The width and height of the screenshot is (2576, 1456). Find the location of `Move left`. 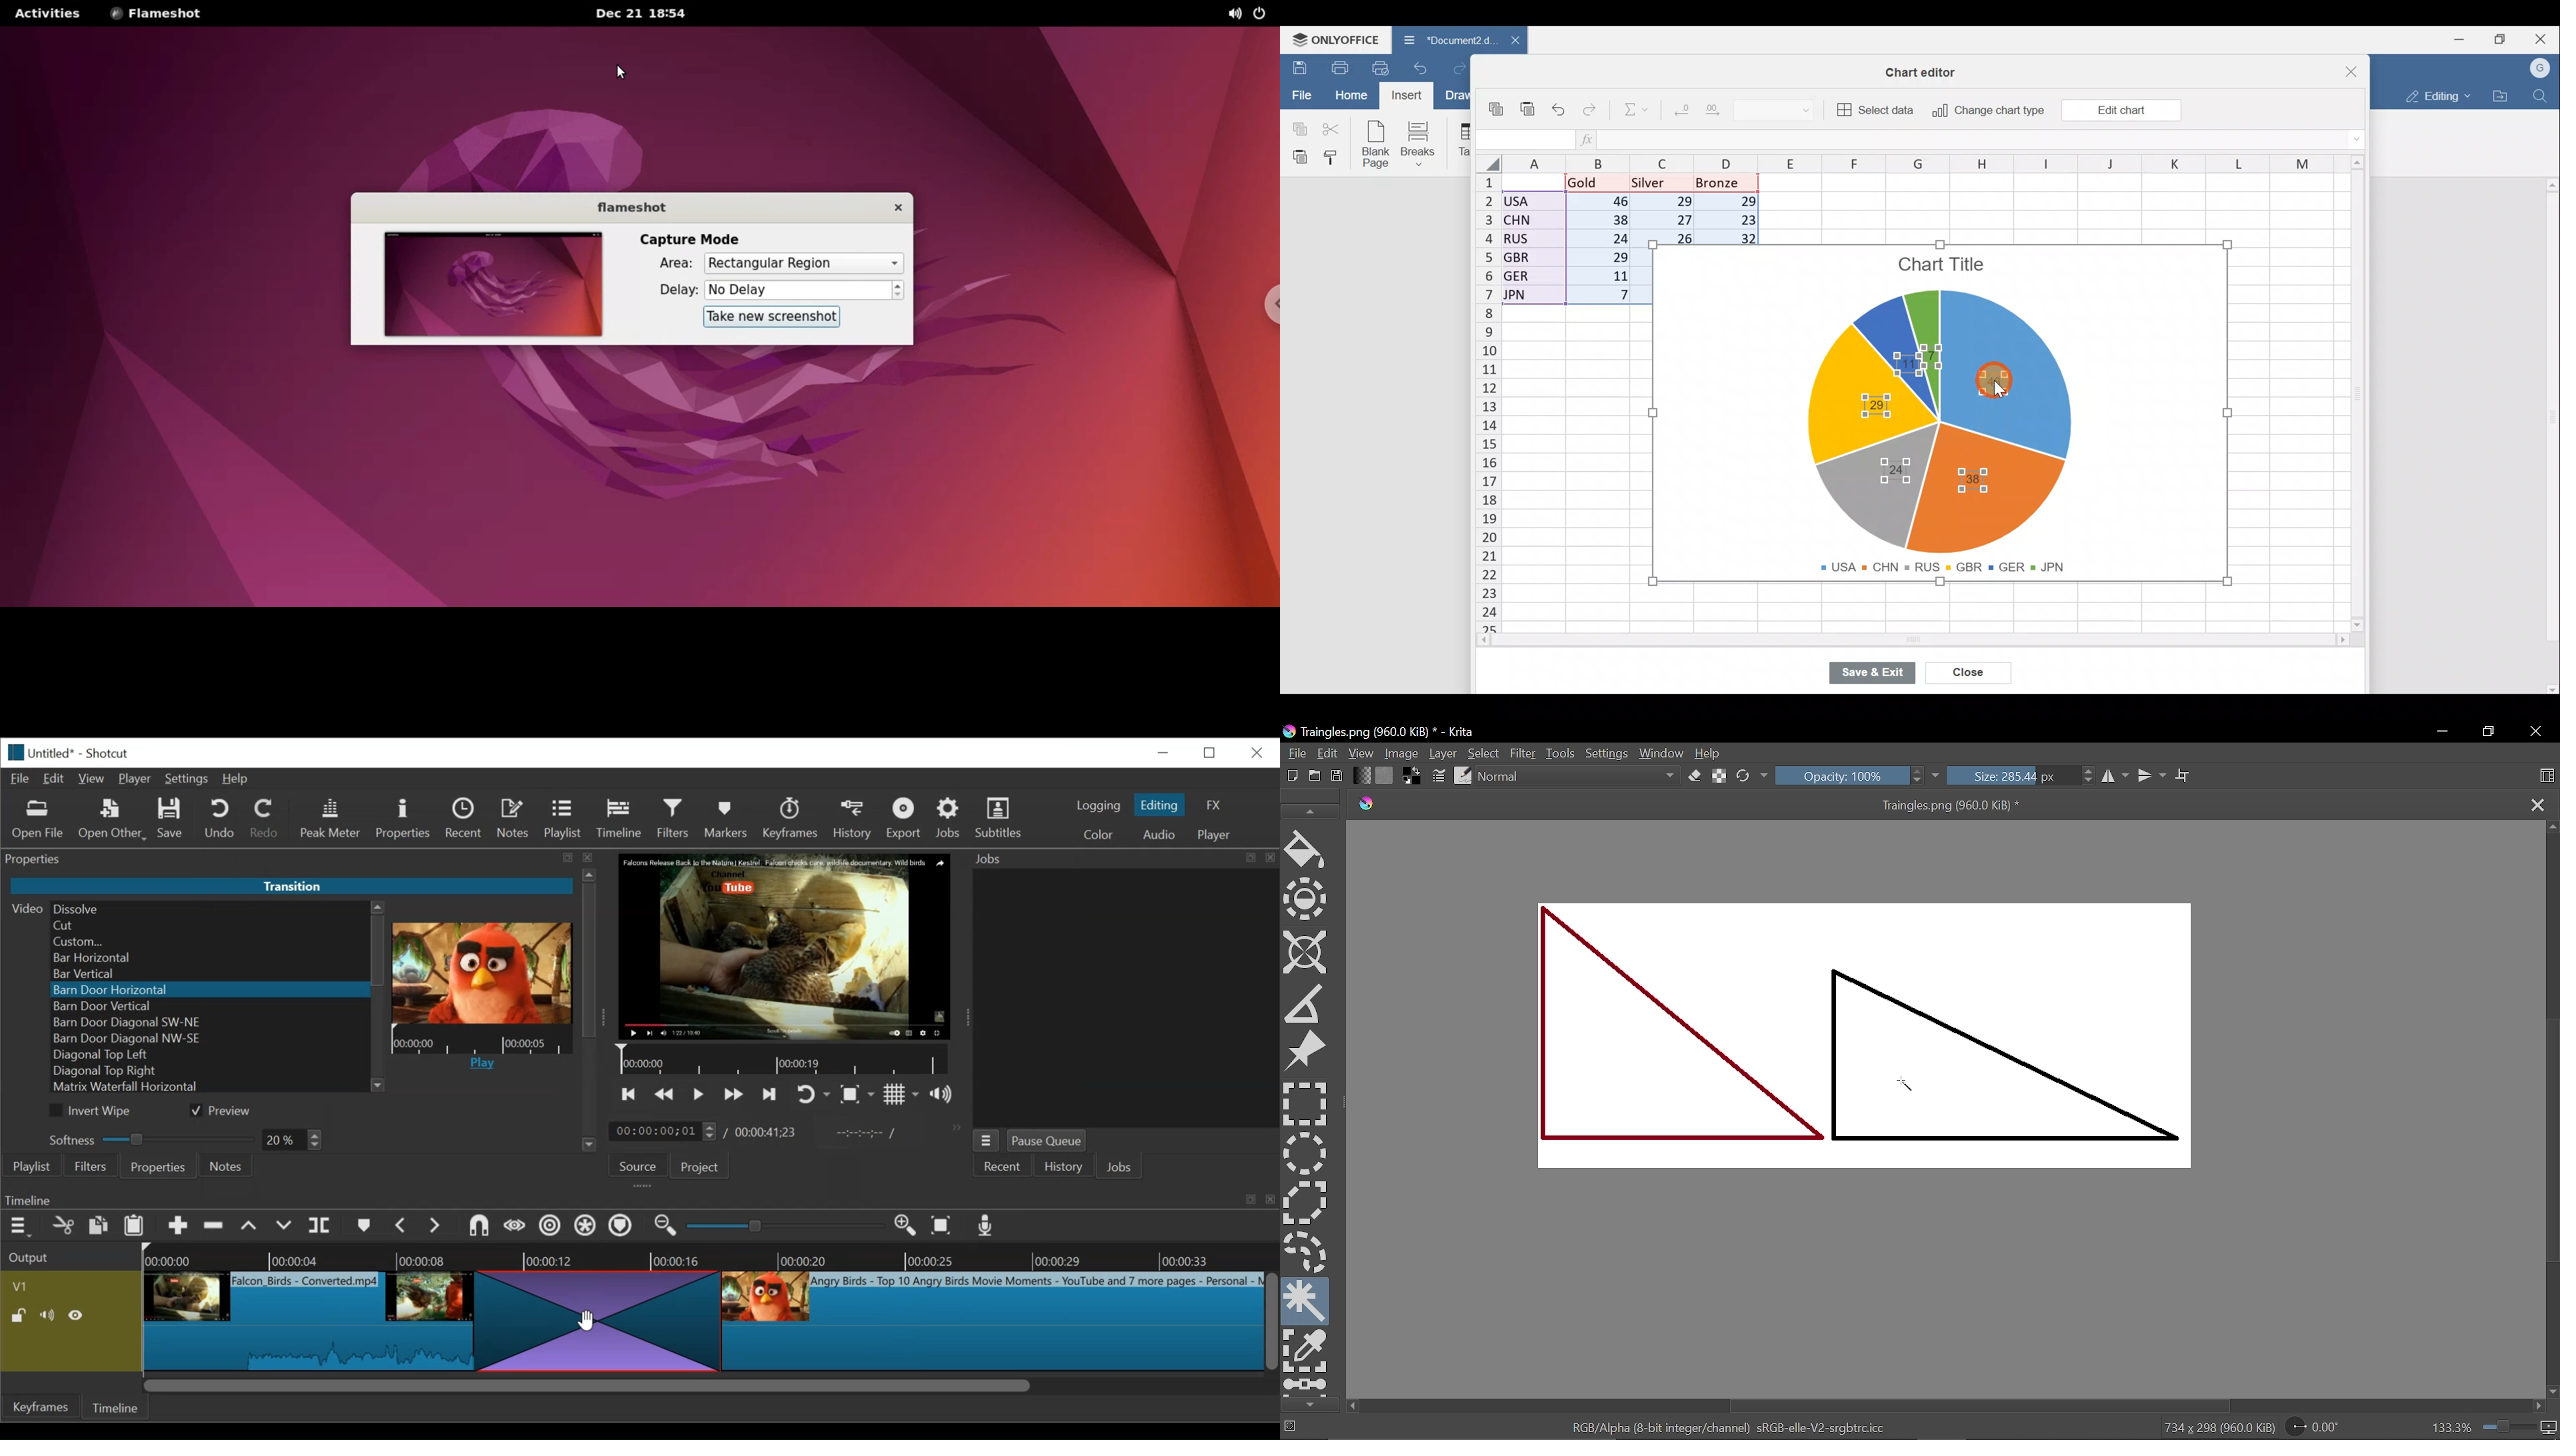

Move left is located at coordinates (1352, 1406).